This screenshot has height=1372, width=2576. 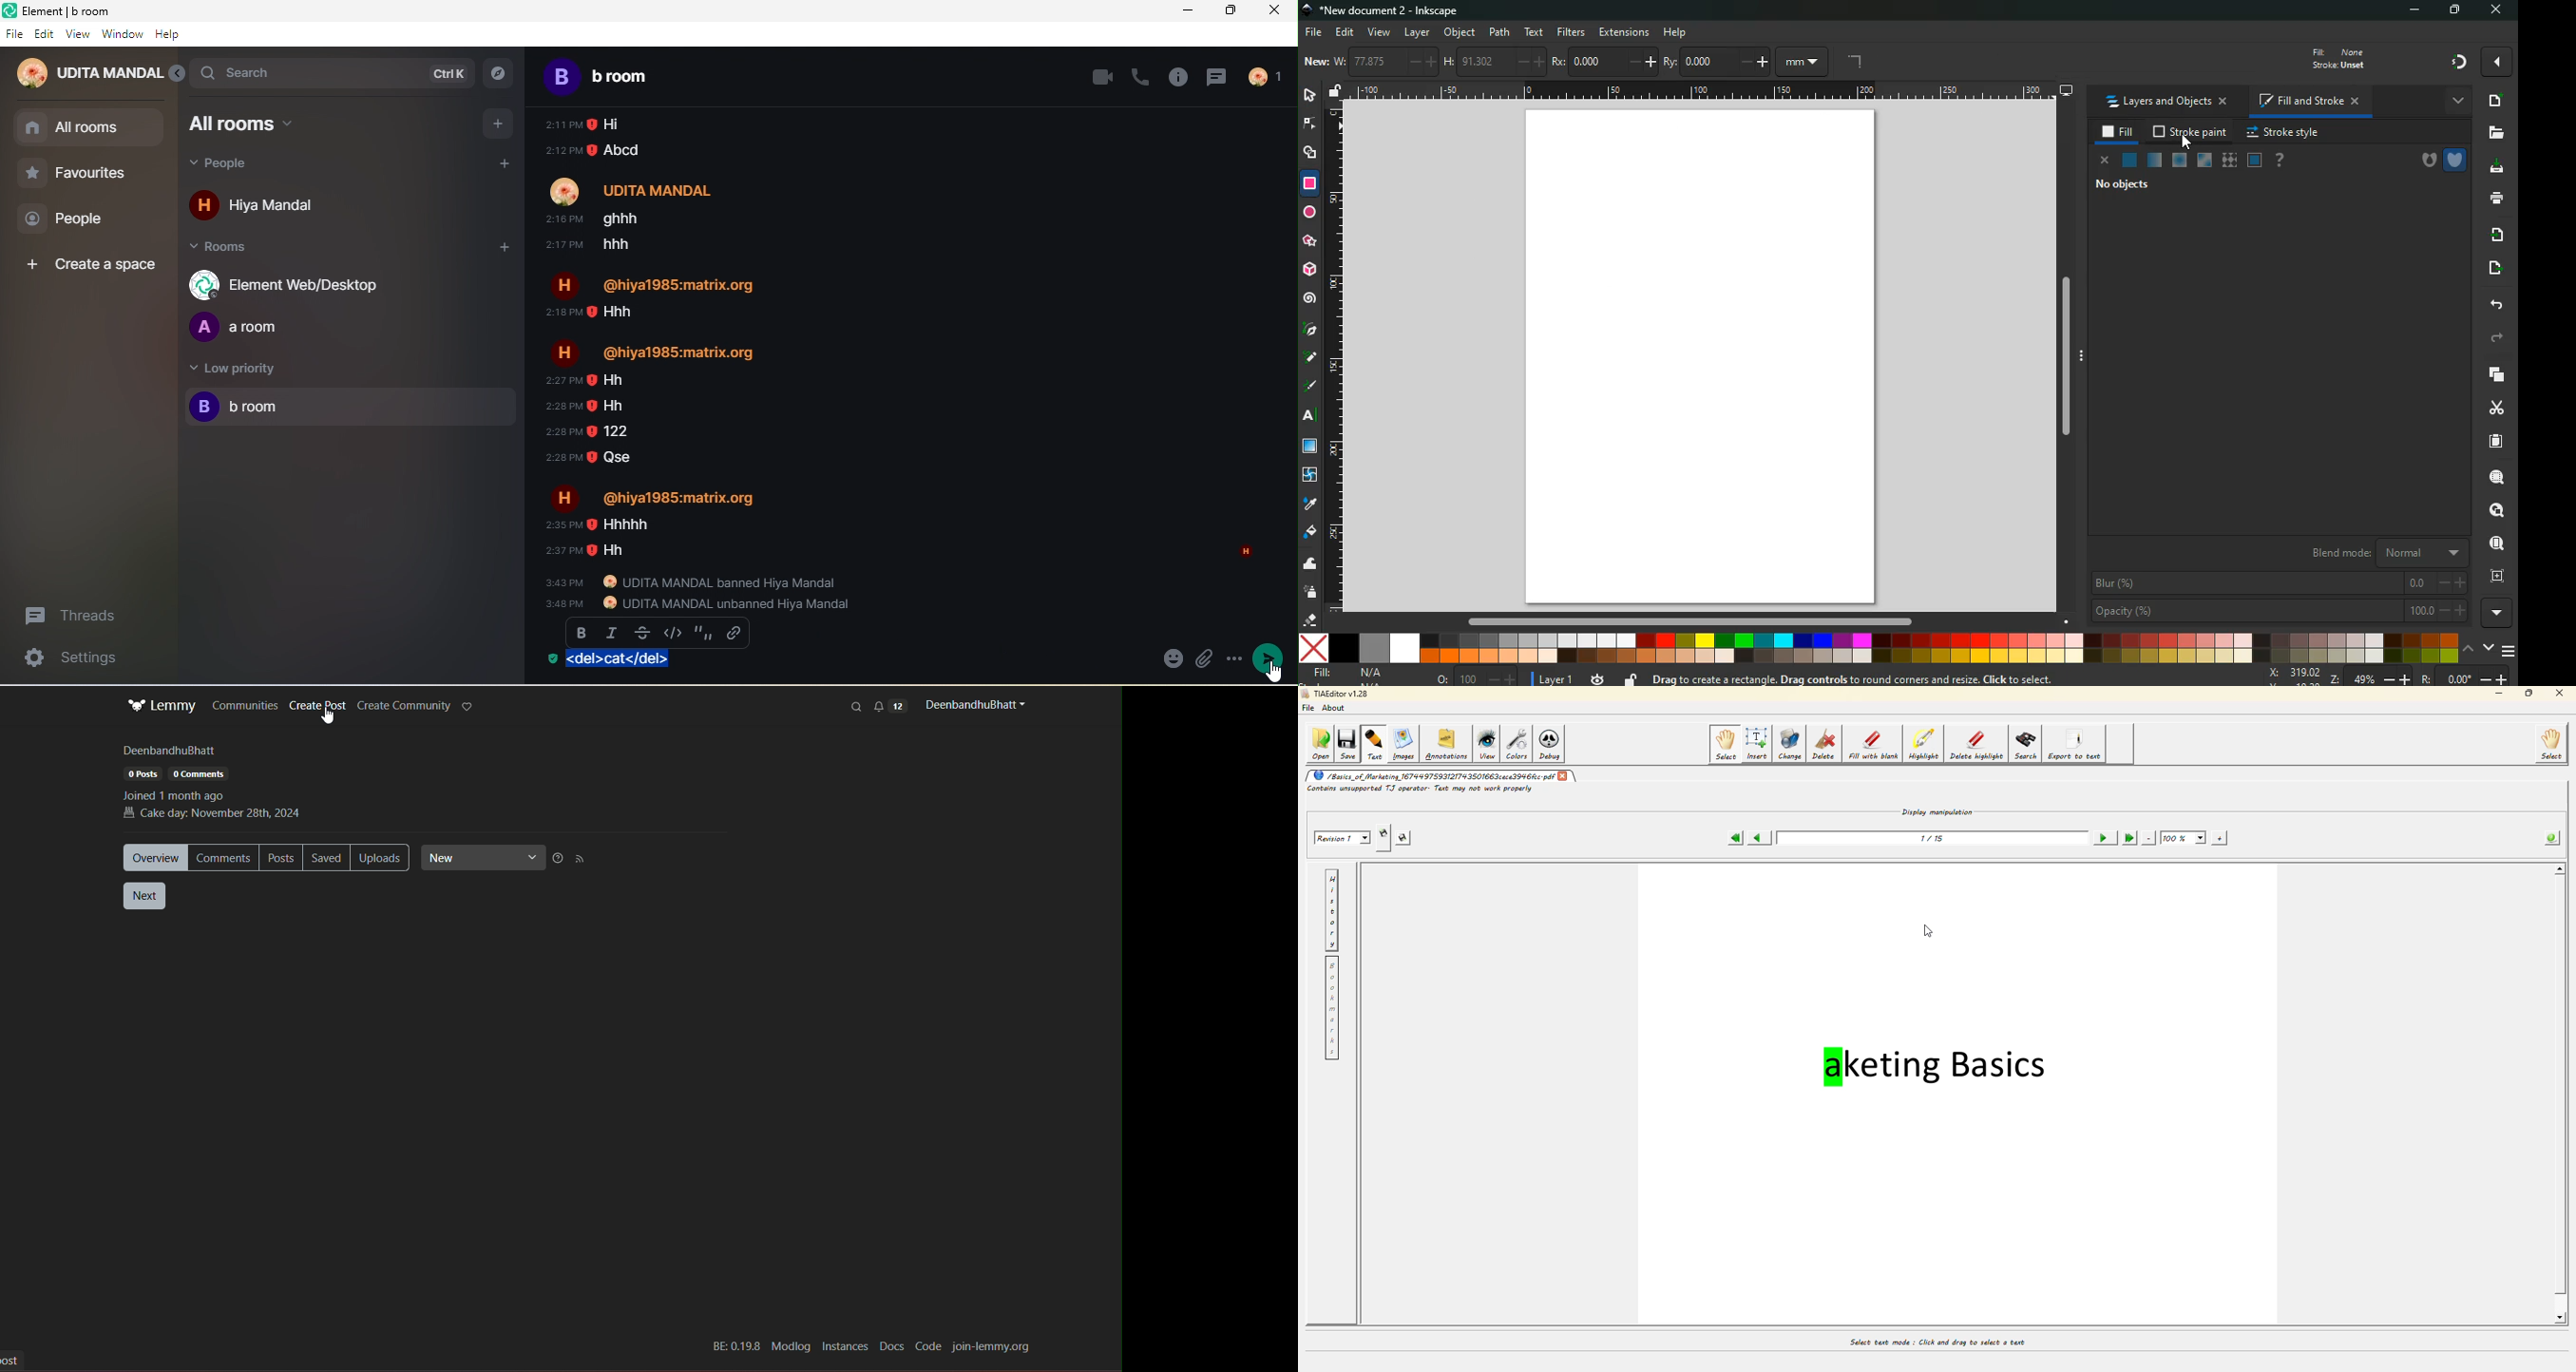 What do you see at coordinates (74, 219) in the screenshot?
I see `people` at bounding box center [74, 219].